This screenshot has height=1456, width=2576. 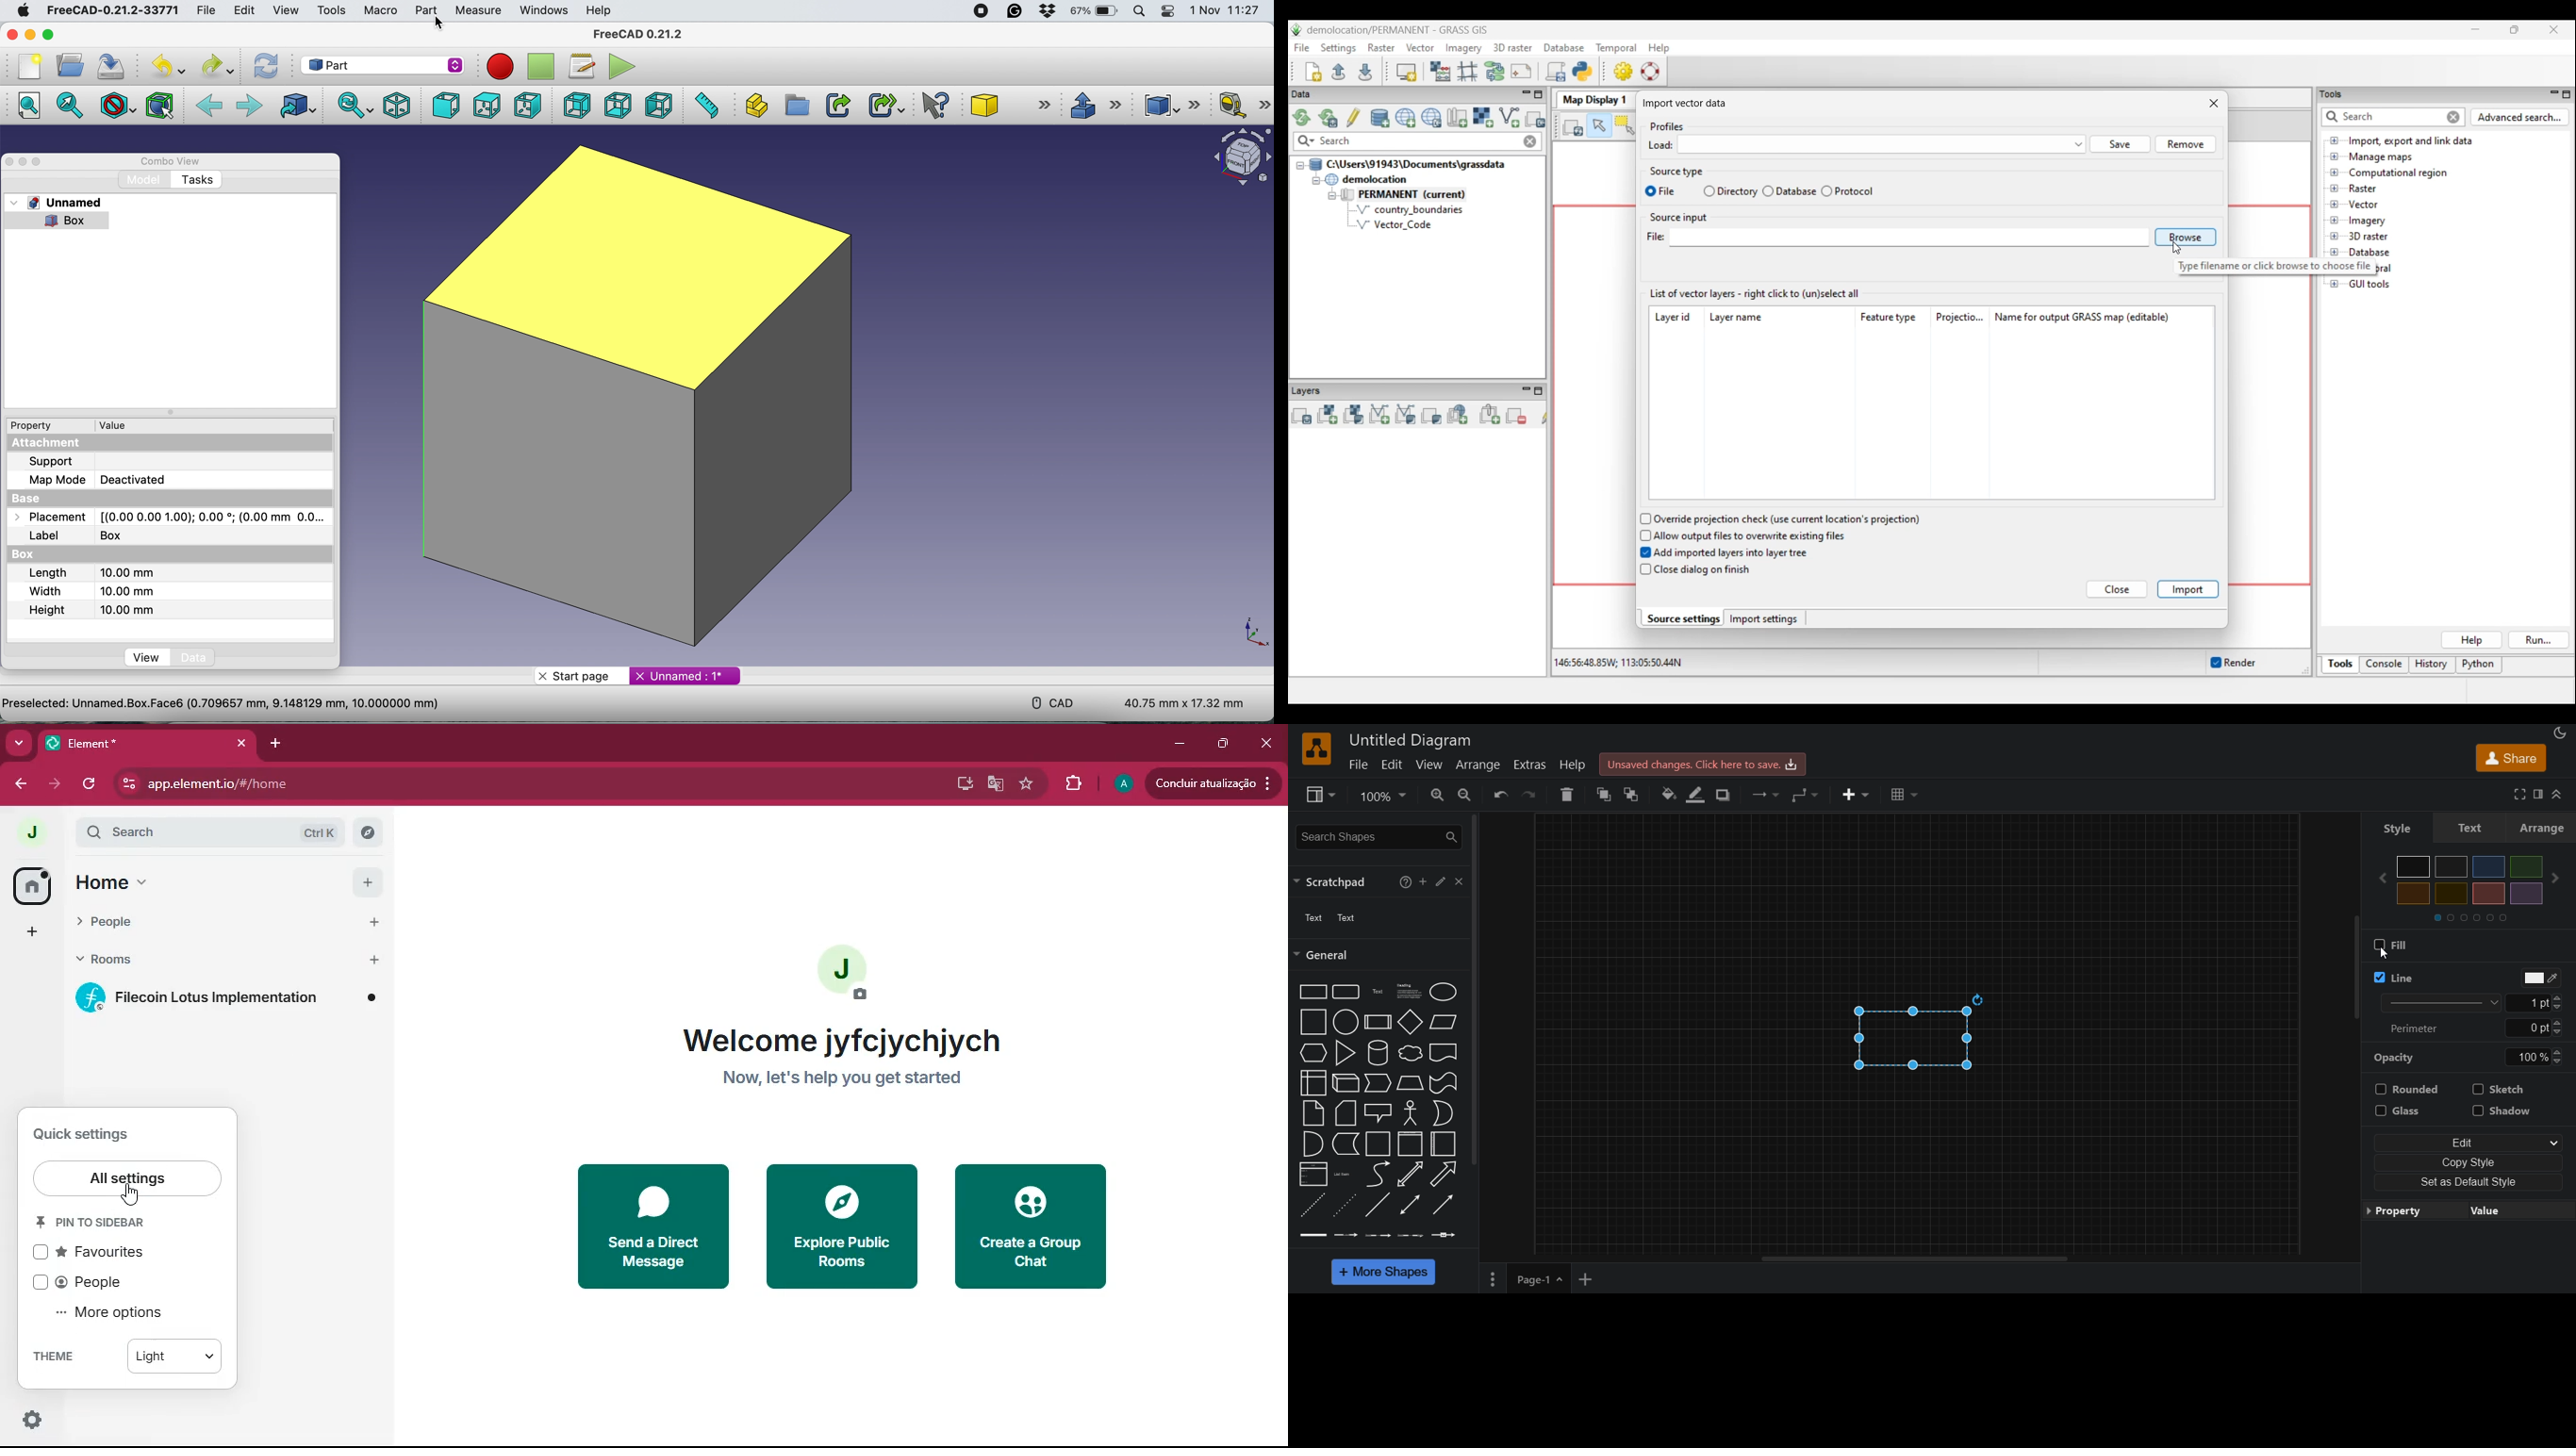 I want to click on zooom in, so click(x=1438, y=794).